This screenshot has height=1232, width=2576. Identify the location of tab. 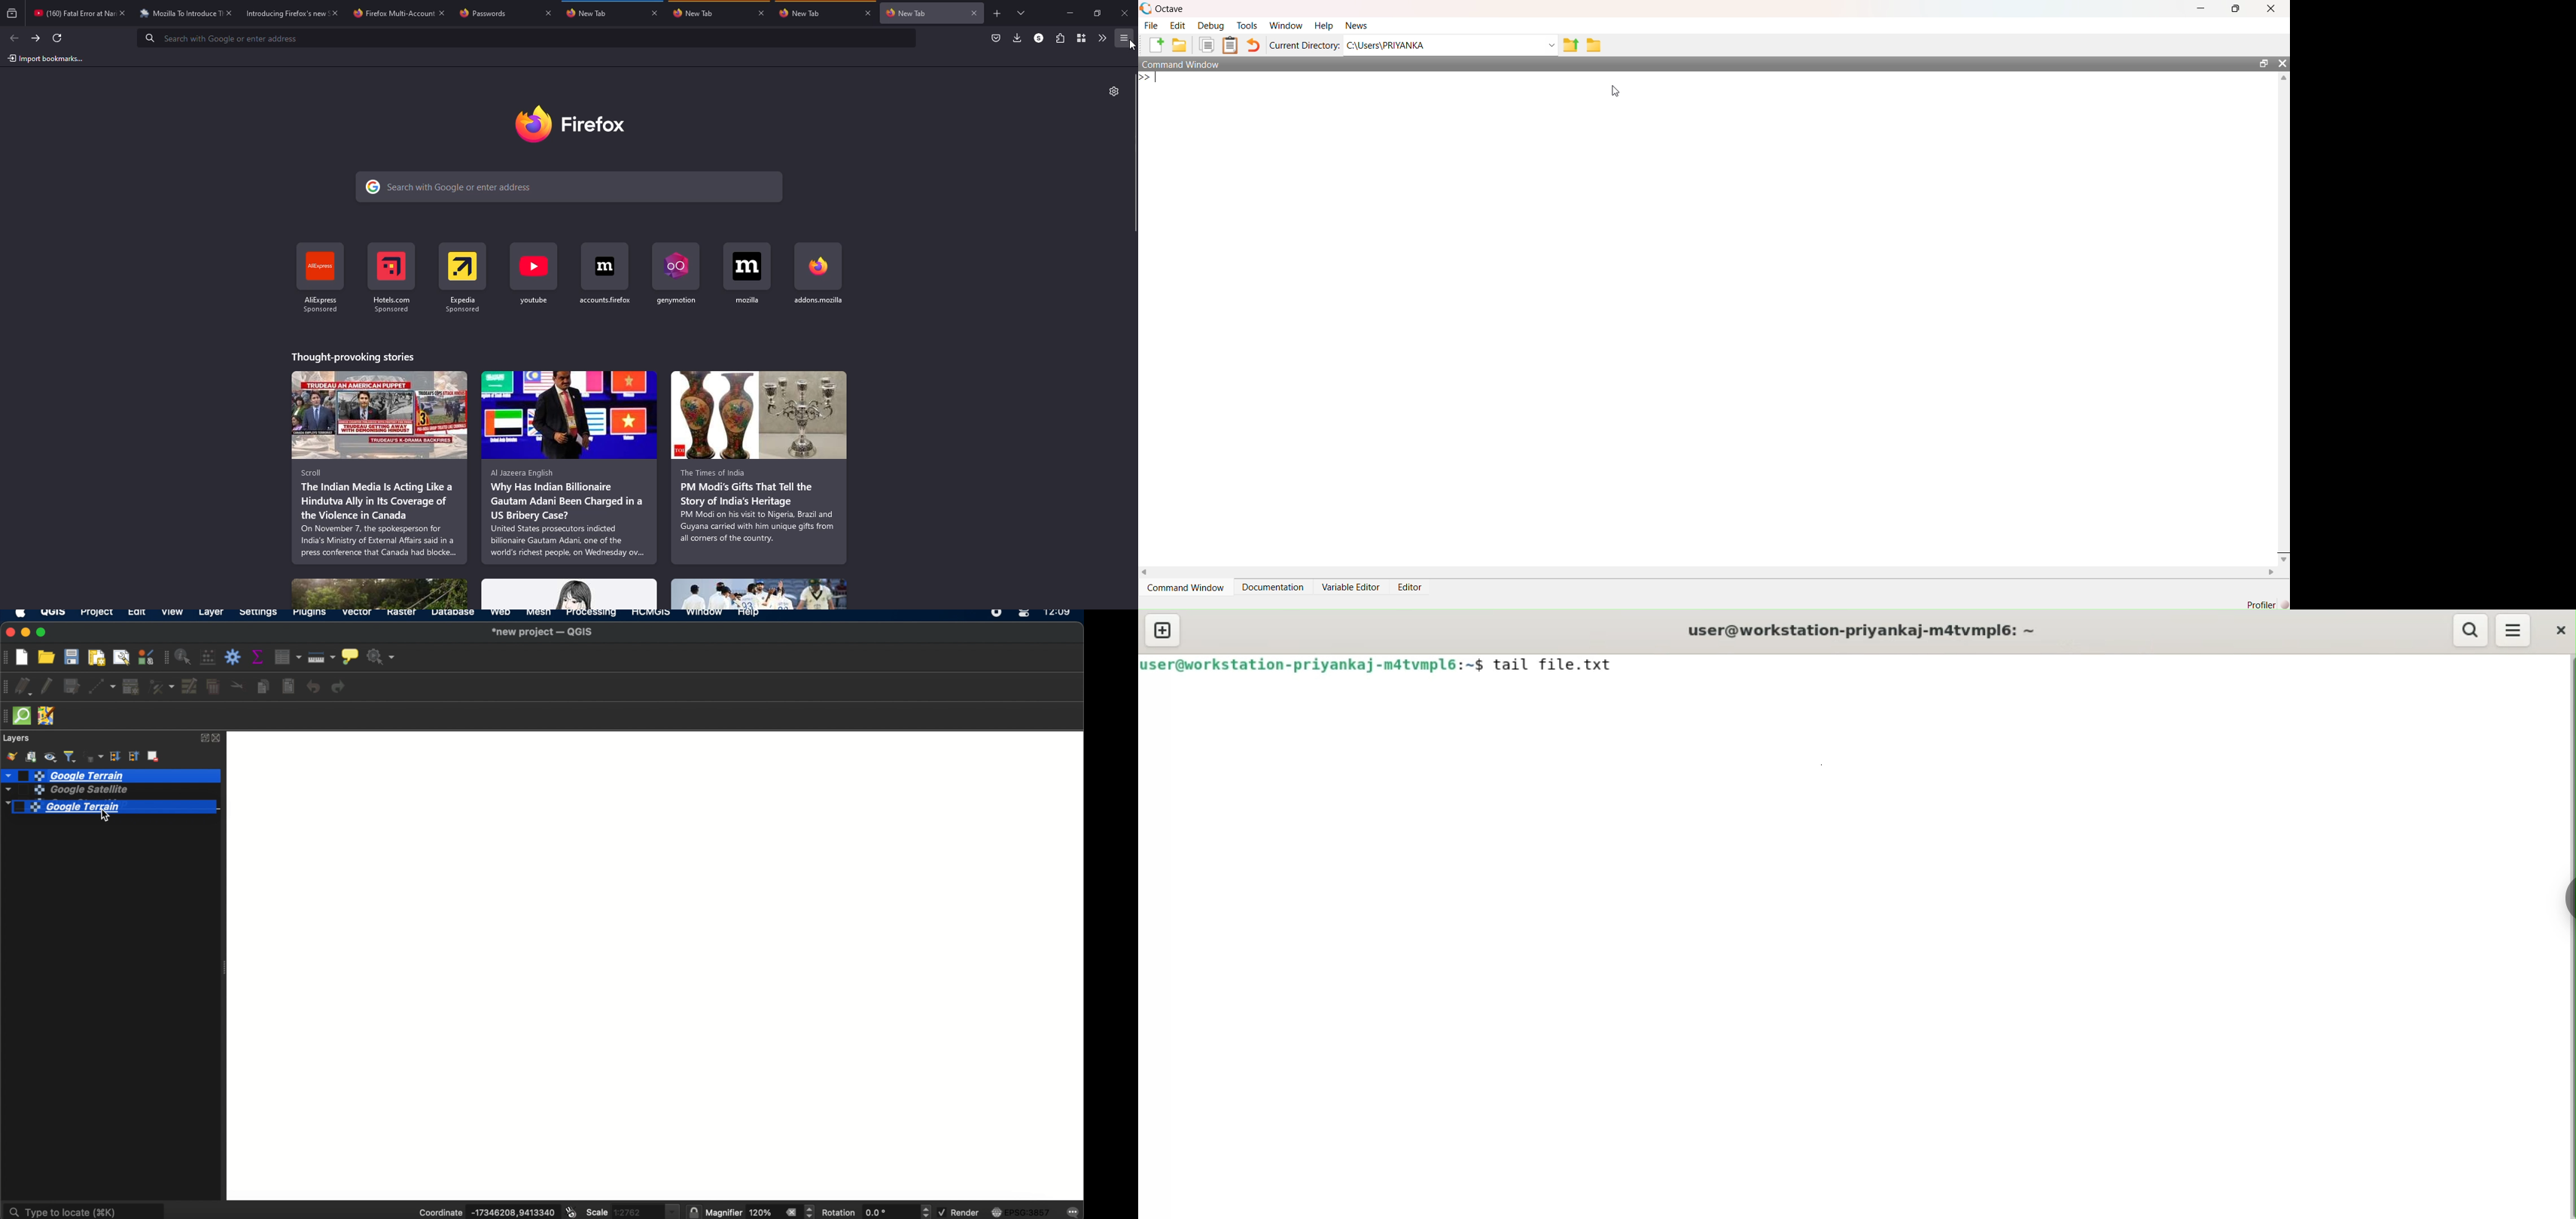
(588, 12).